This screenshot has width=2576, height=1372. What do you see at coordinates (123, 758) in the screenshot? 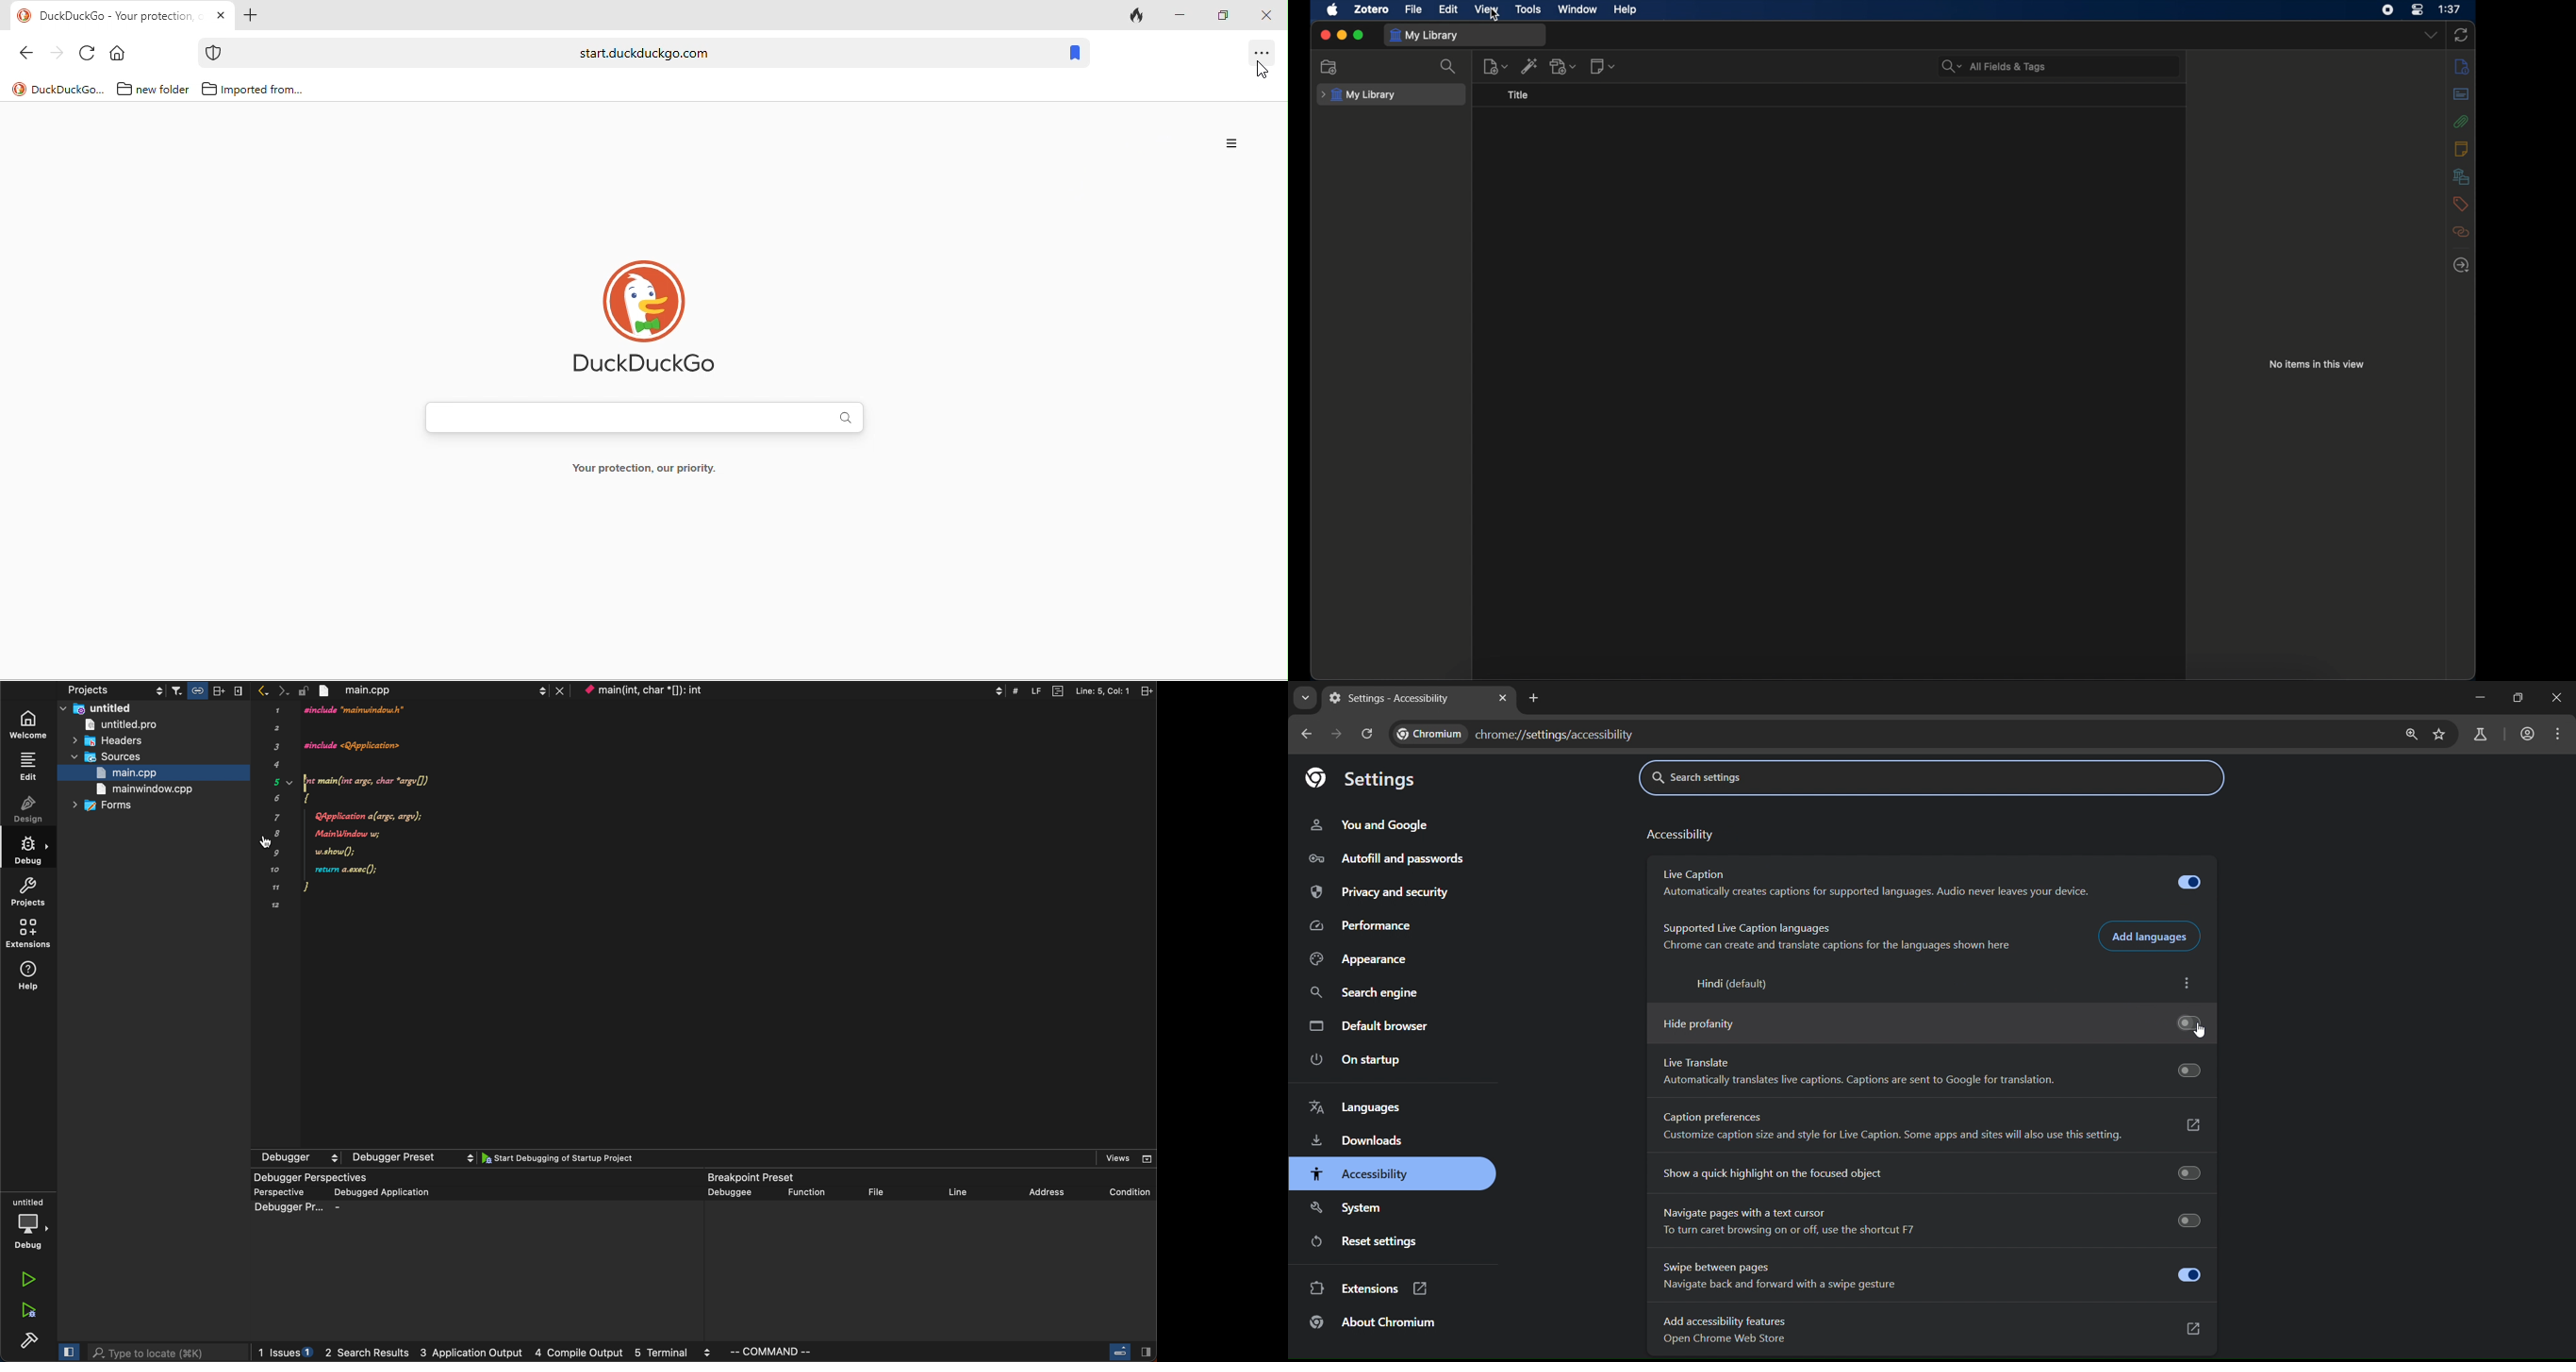
I see `sources` at bounding box center [123, 758].